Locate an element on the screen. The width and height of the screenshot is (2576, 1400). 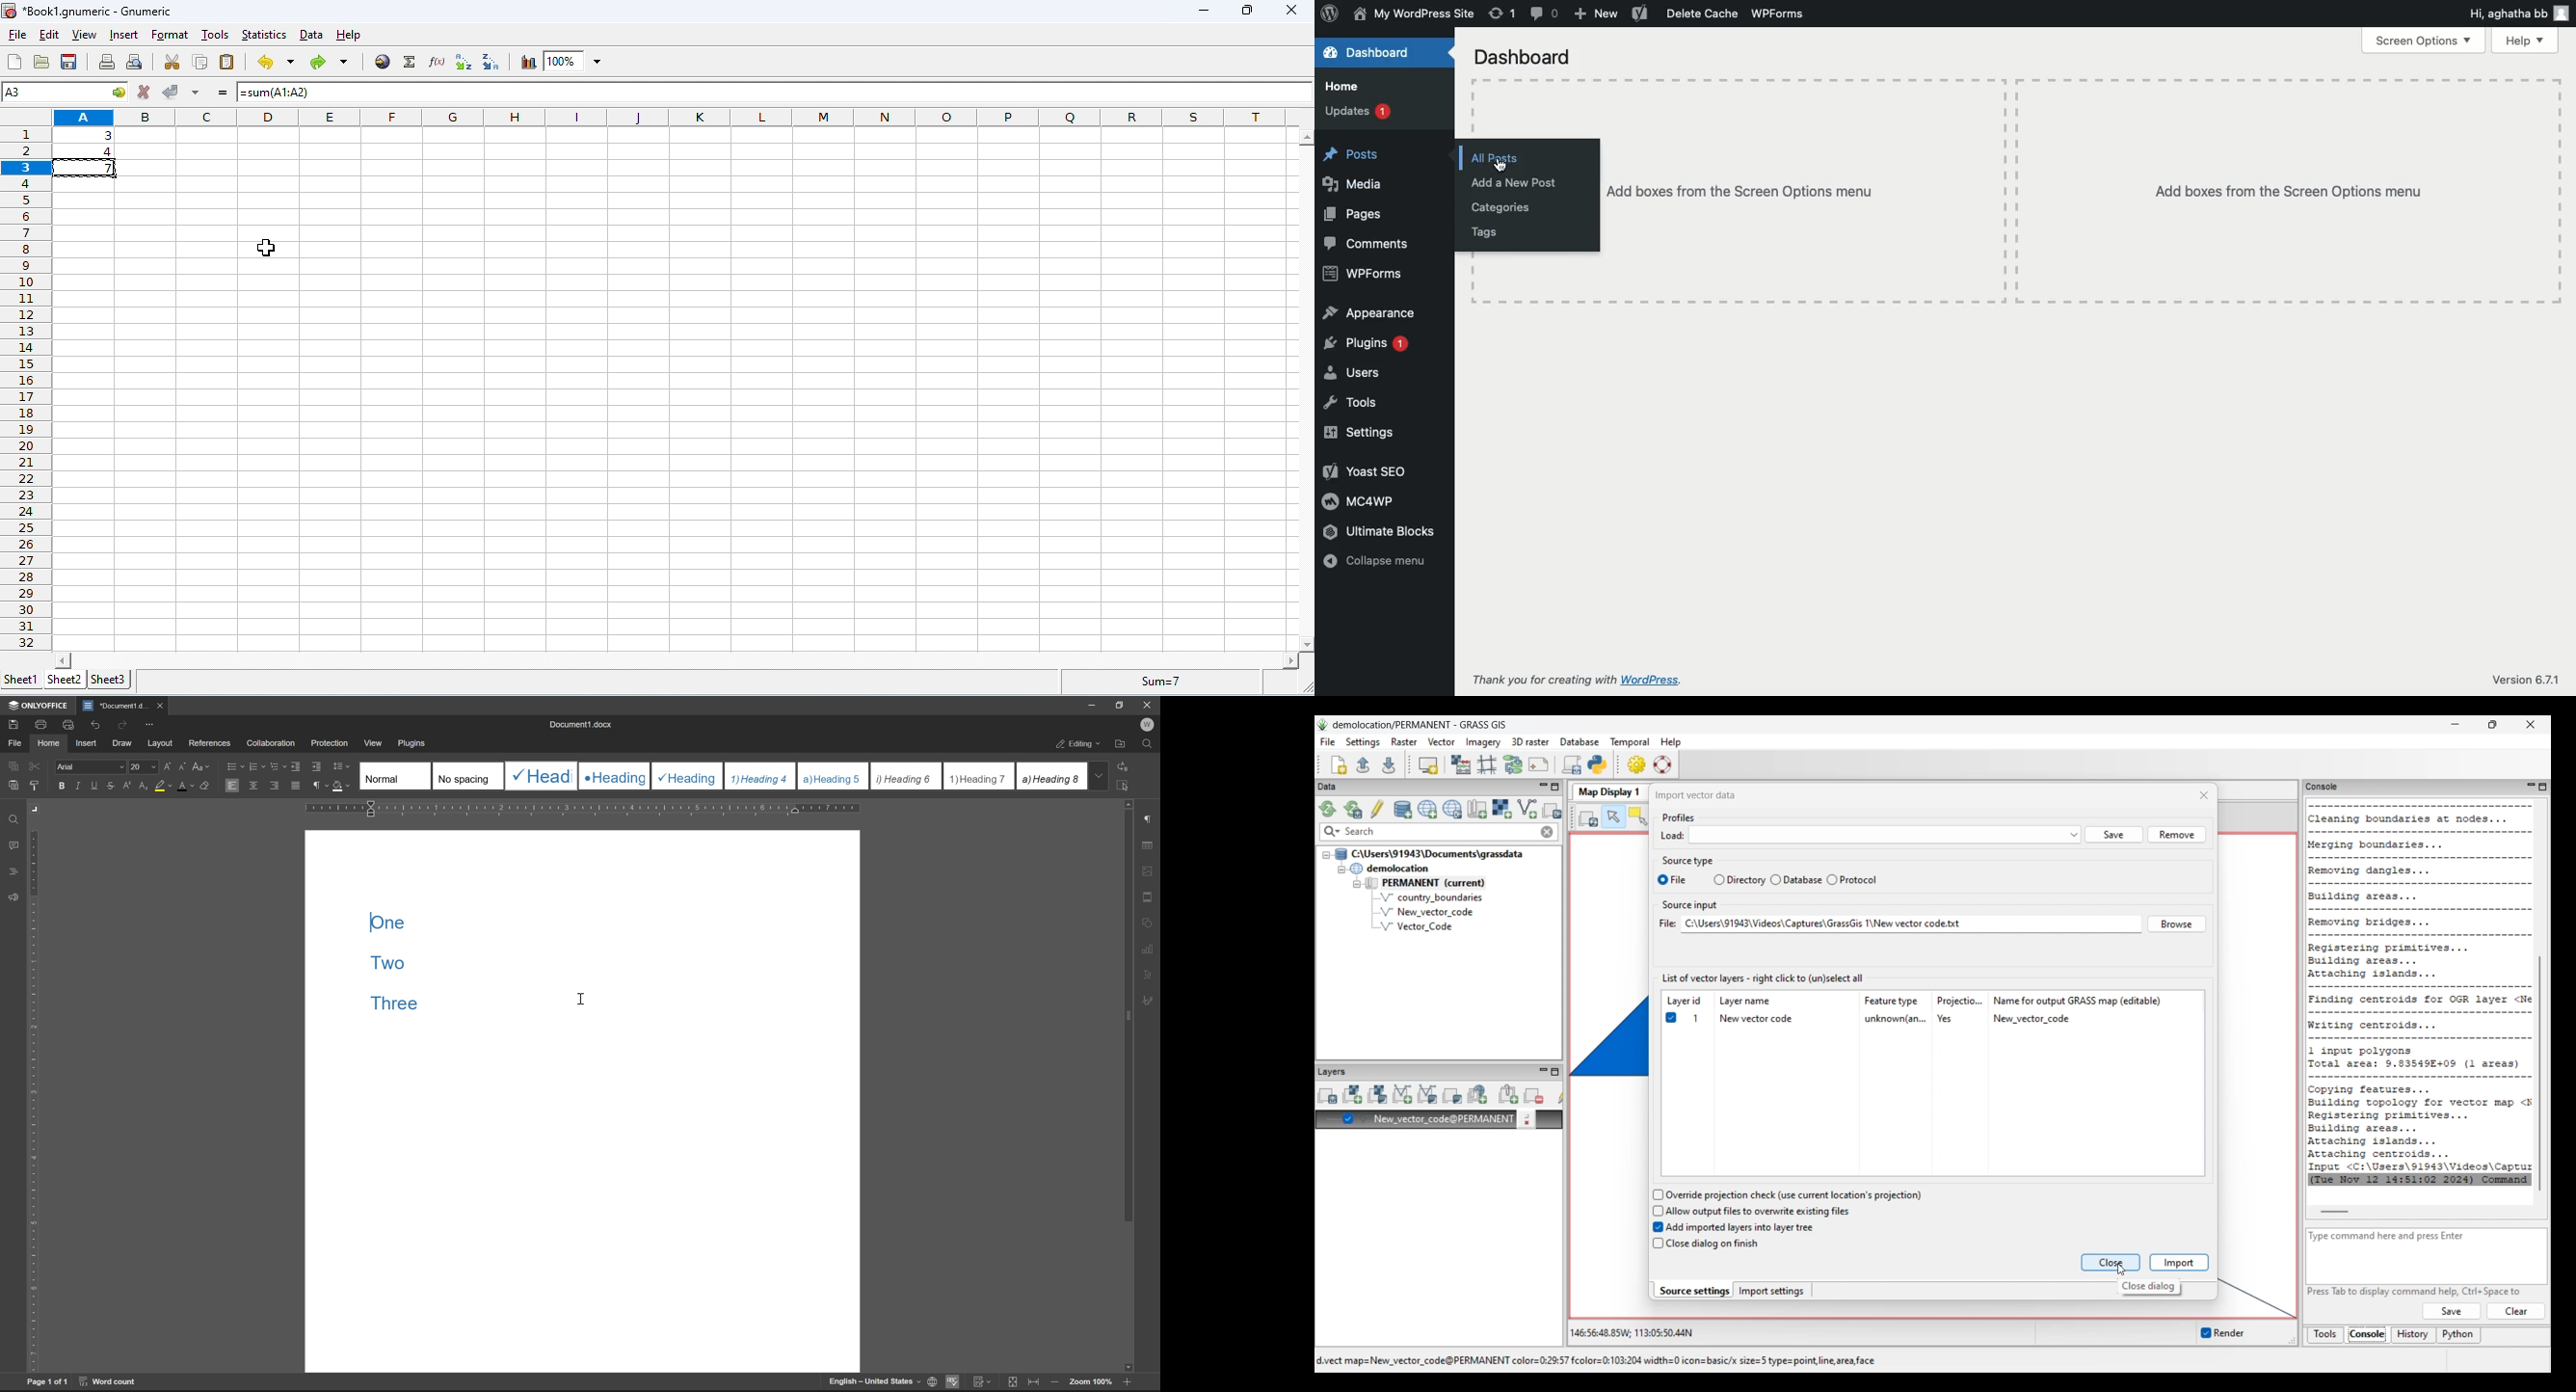
select all is located at coordinates (1126, 784).